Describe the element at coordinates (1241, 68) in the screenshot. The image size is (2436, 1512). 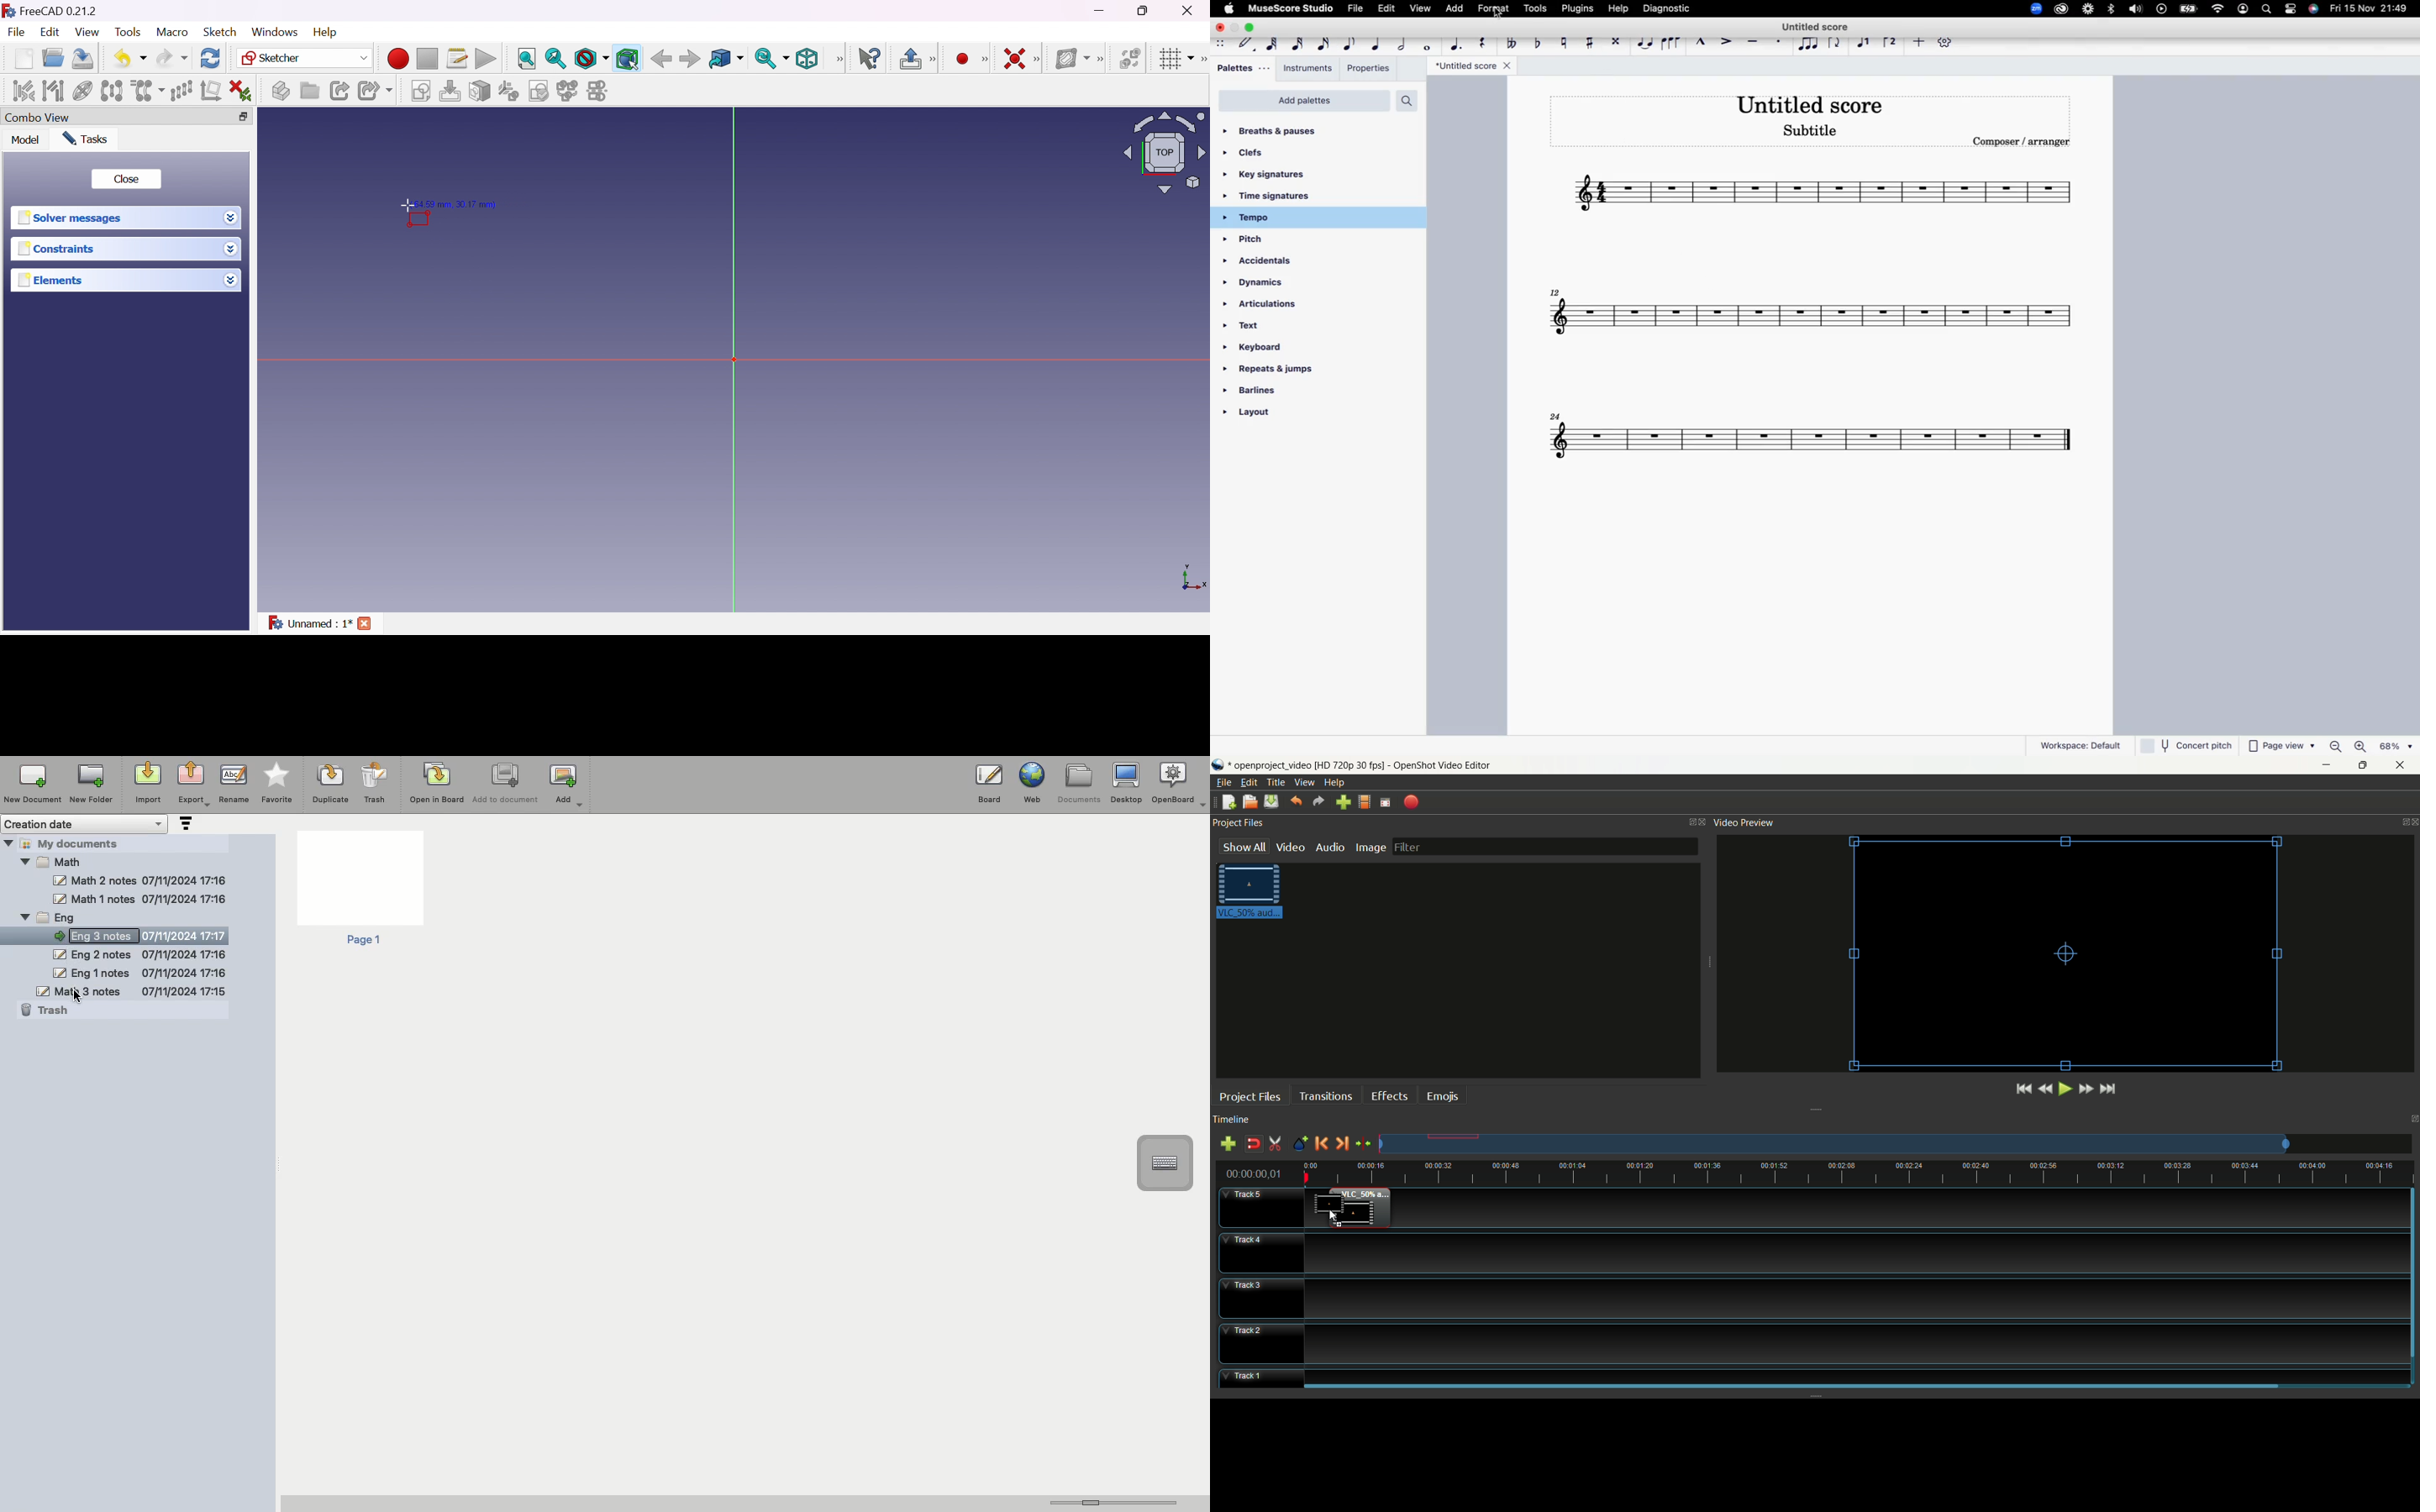
I see `palletes` at that location.